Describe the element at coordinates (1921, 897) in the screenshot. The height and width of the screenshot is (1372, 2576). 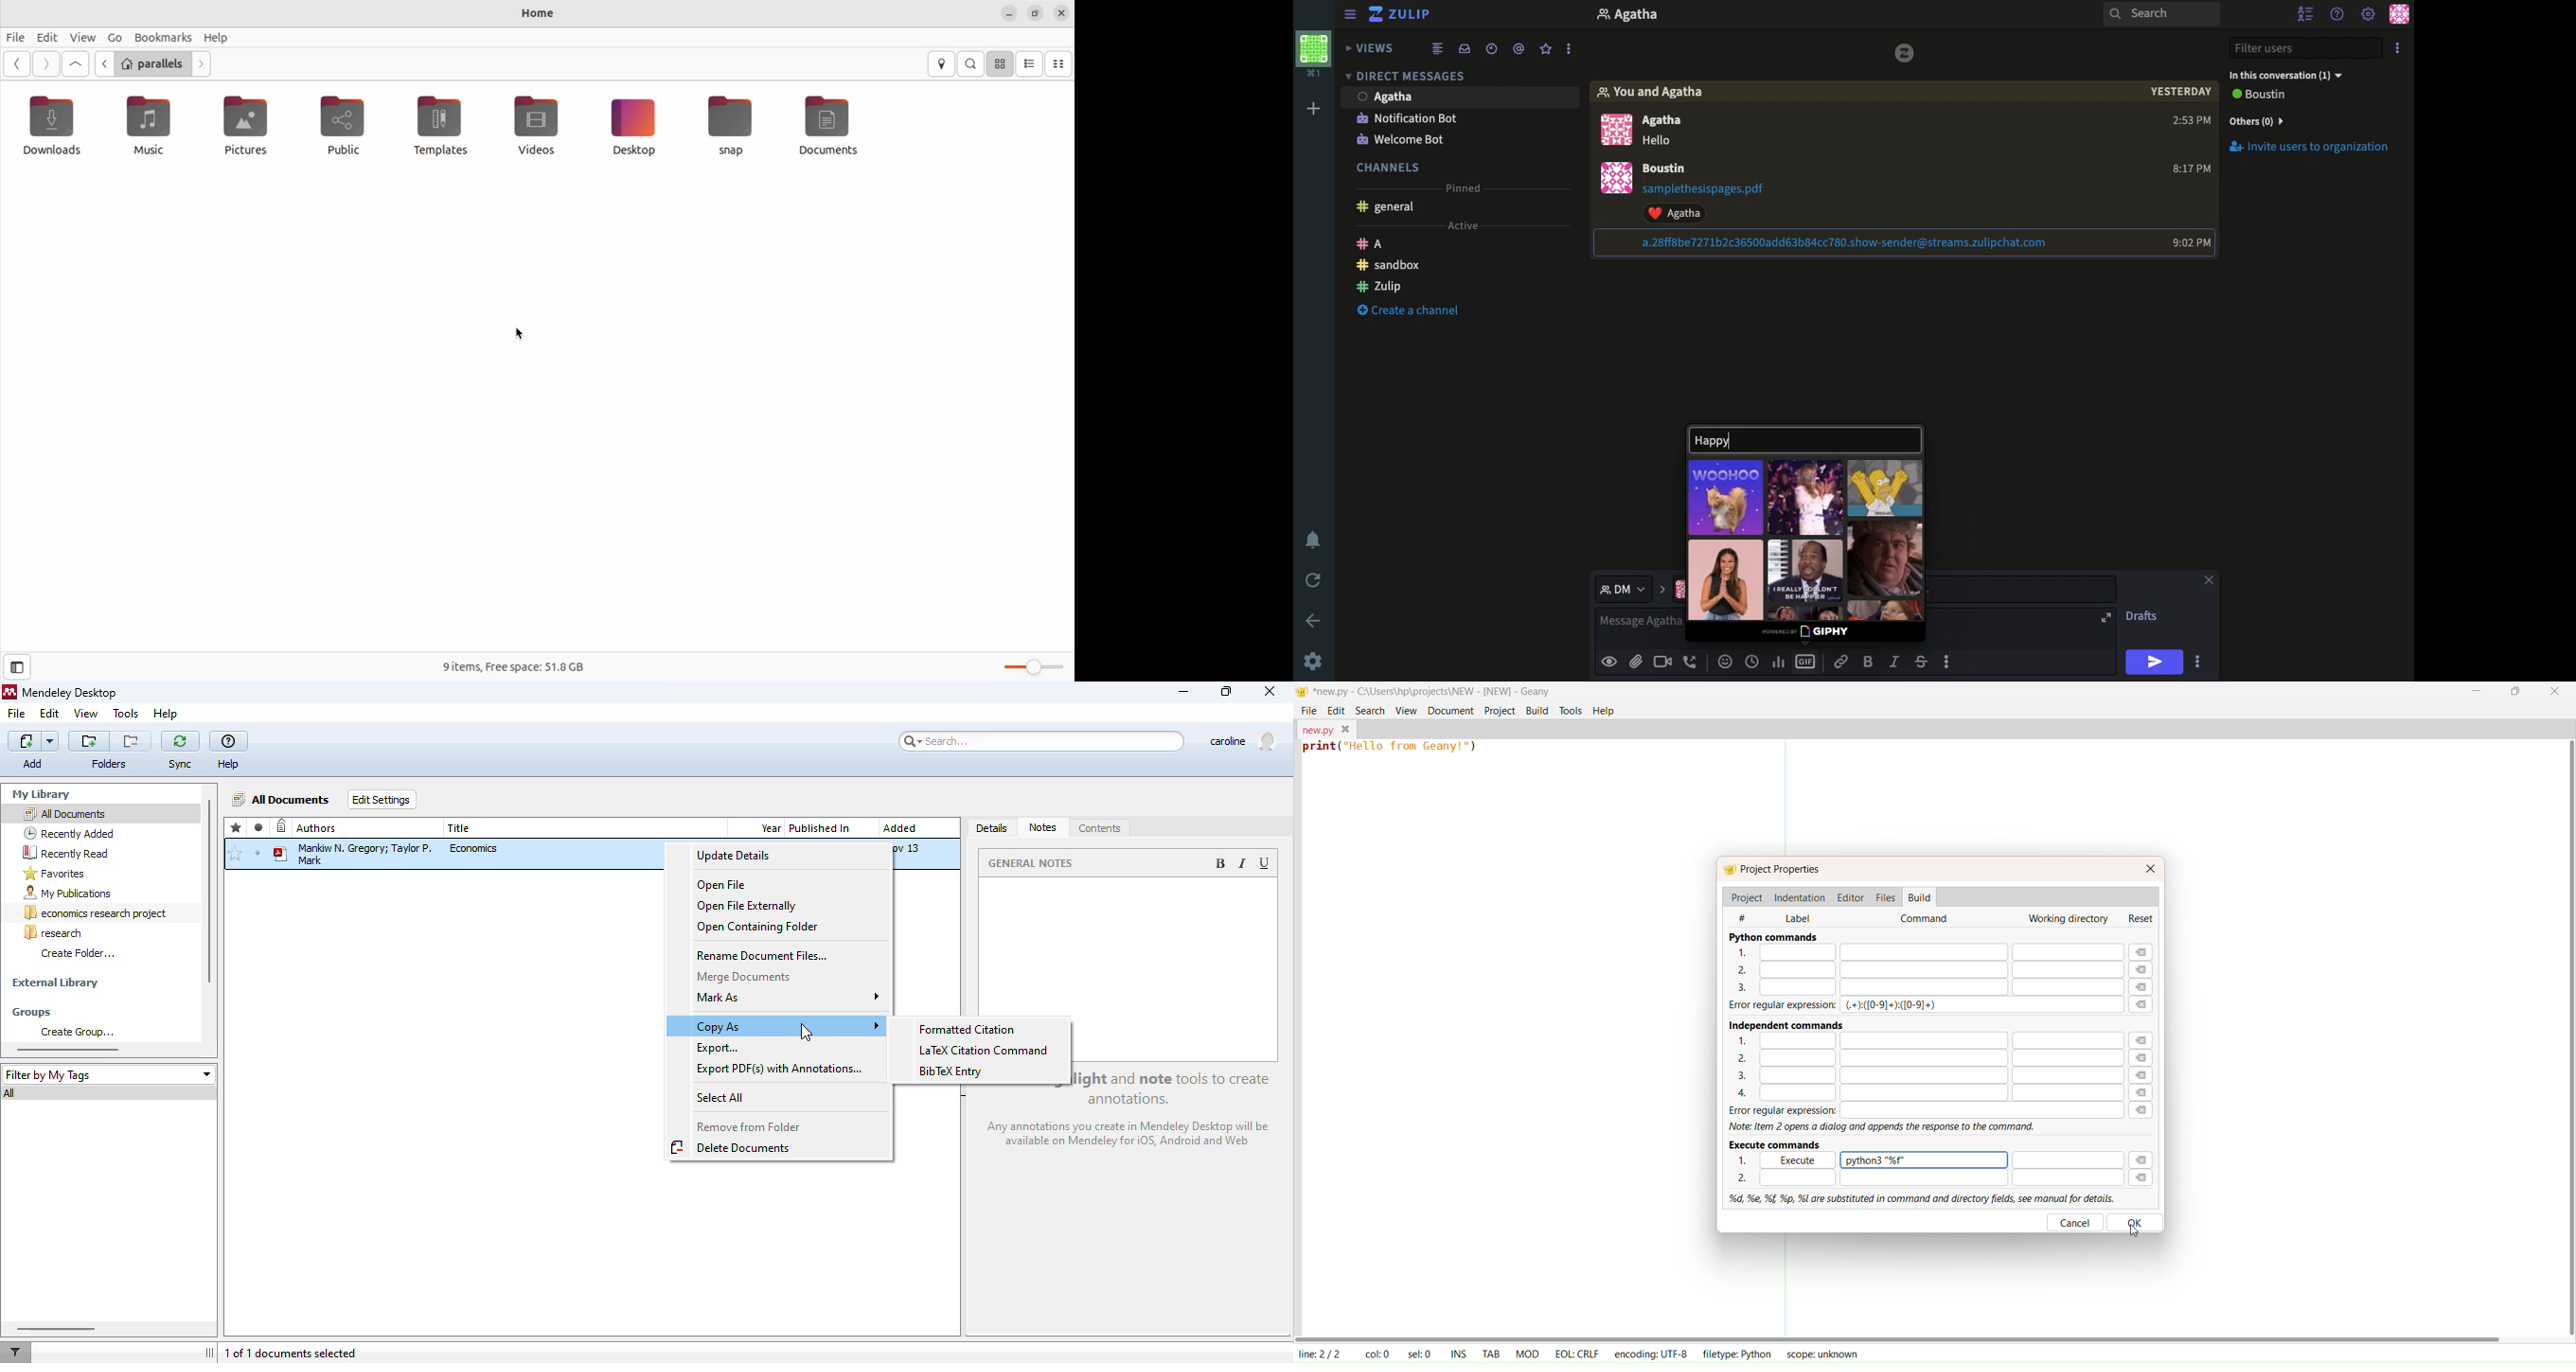
I see `build` at that location.